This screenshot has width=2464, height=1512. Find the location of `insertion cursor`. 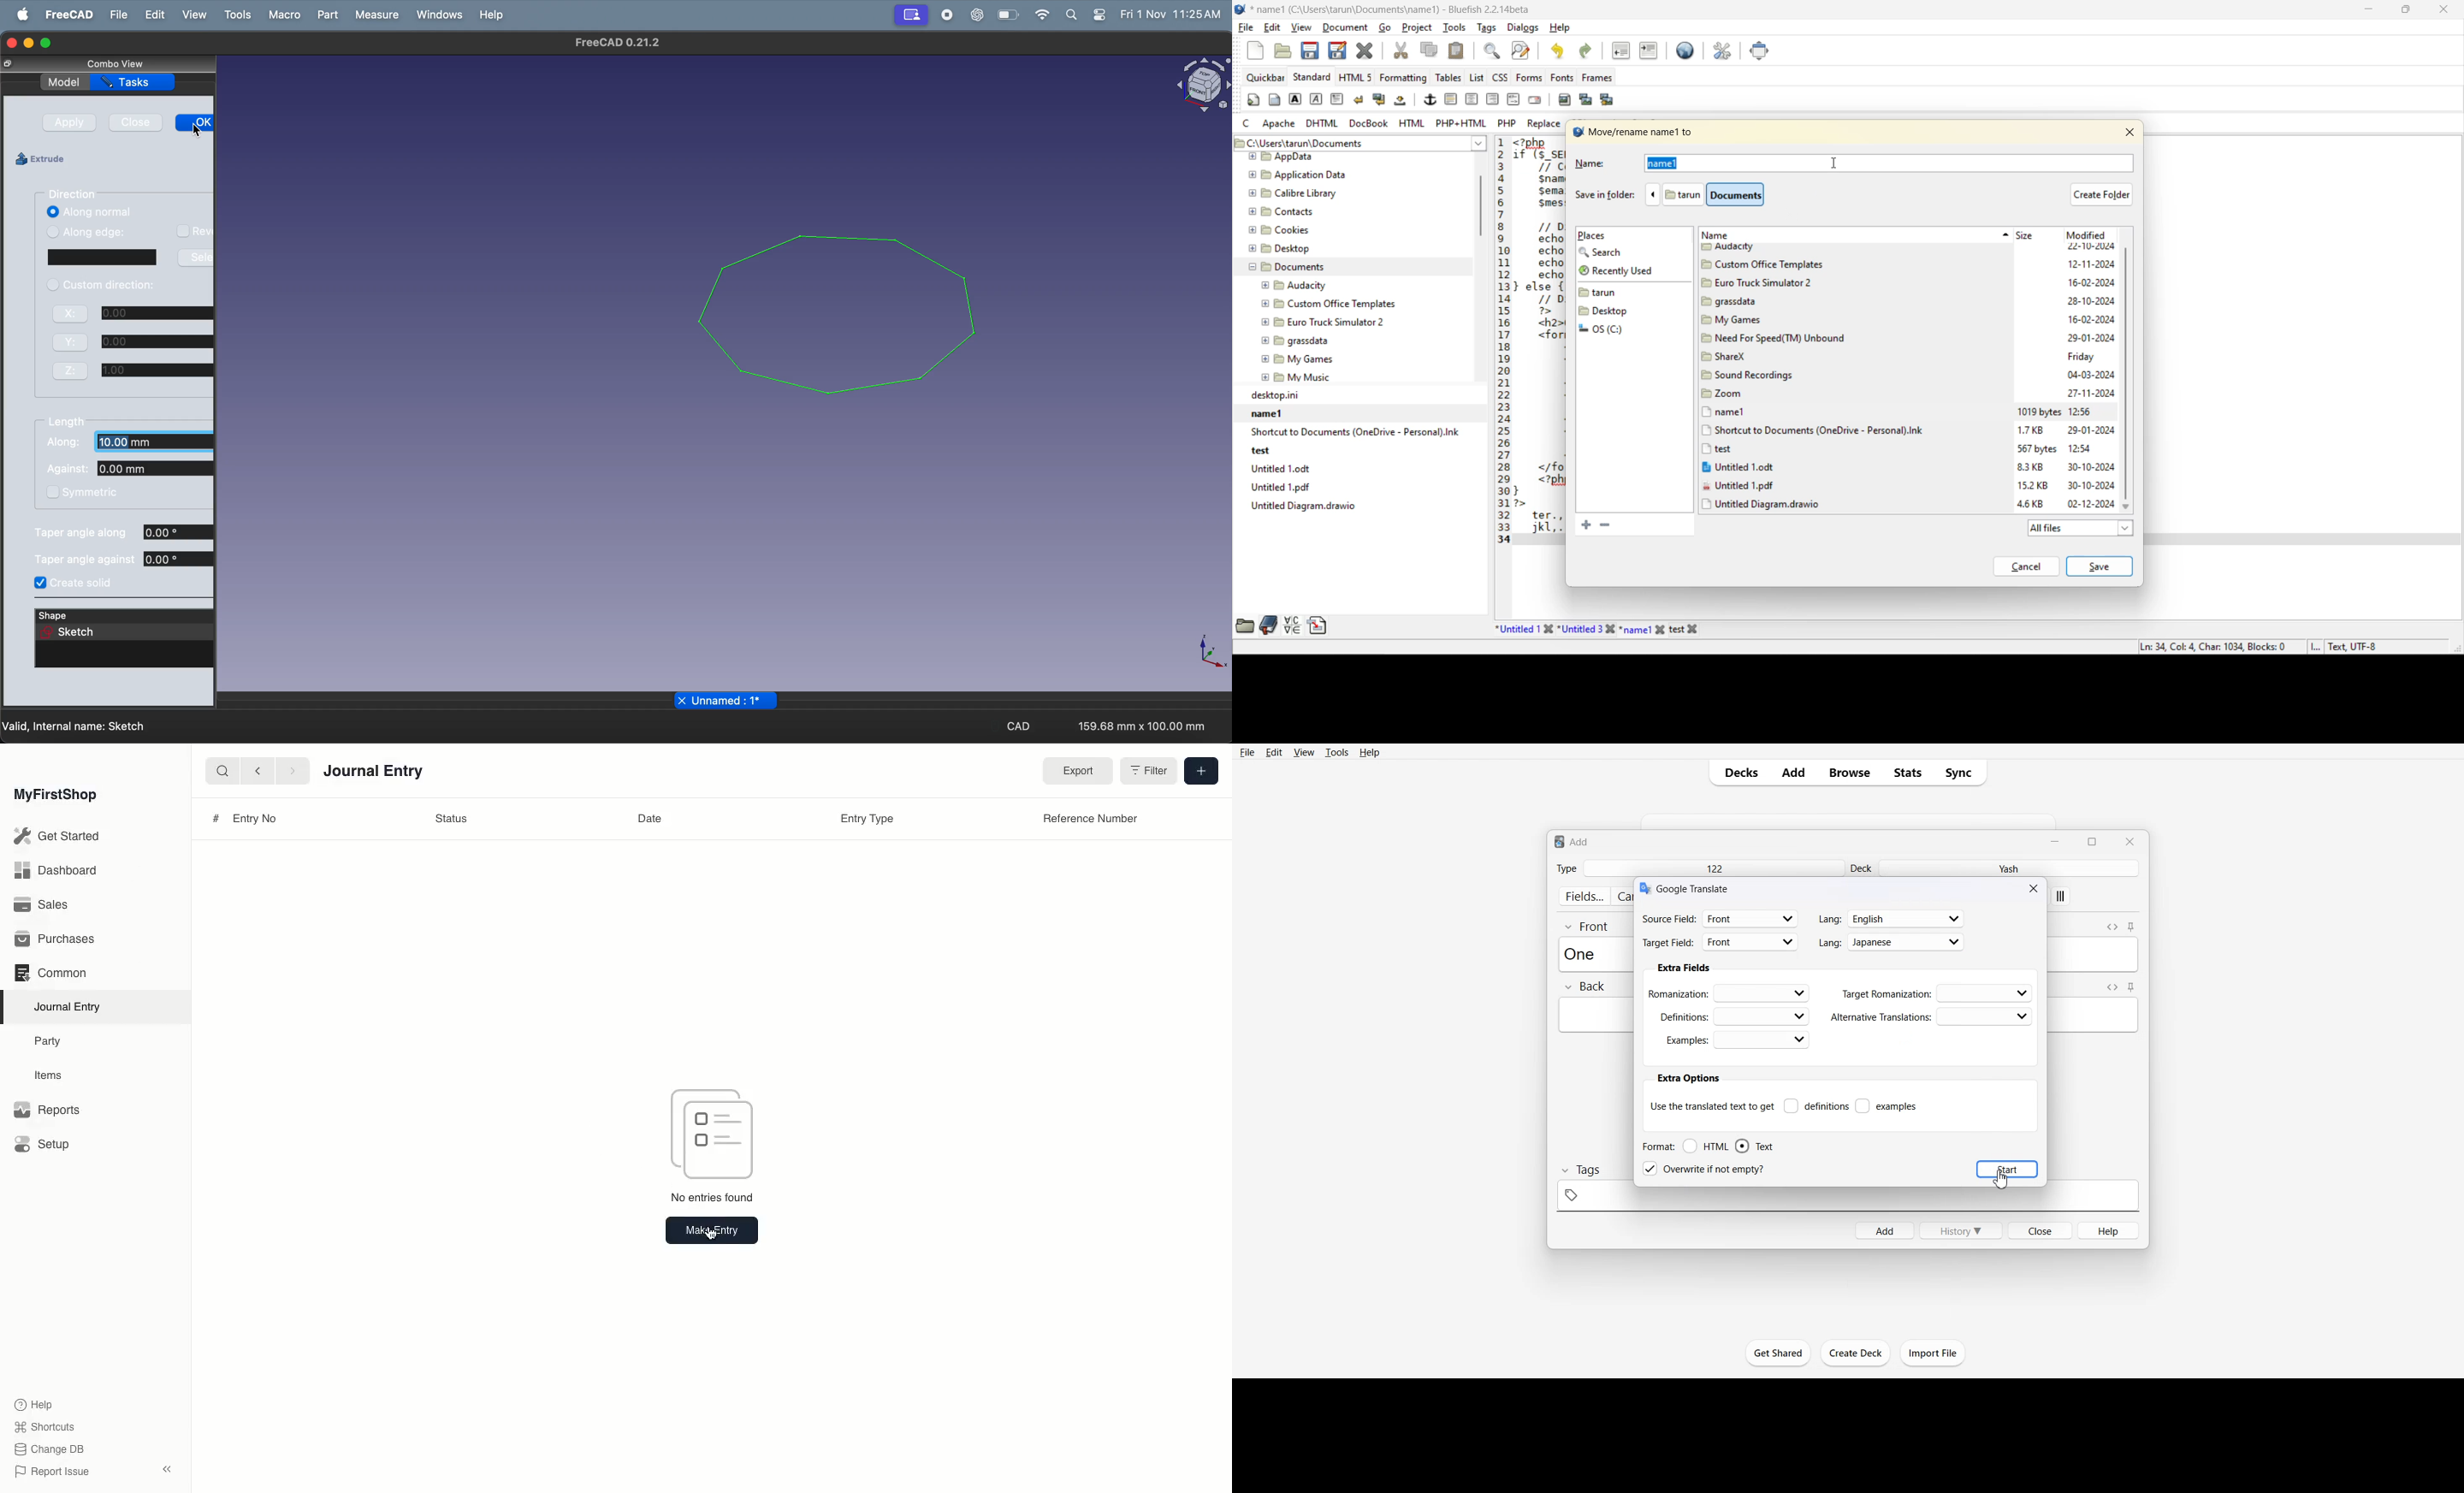

insertion cursor is located at coordinates (1836, 162).